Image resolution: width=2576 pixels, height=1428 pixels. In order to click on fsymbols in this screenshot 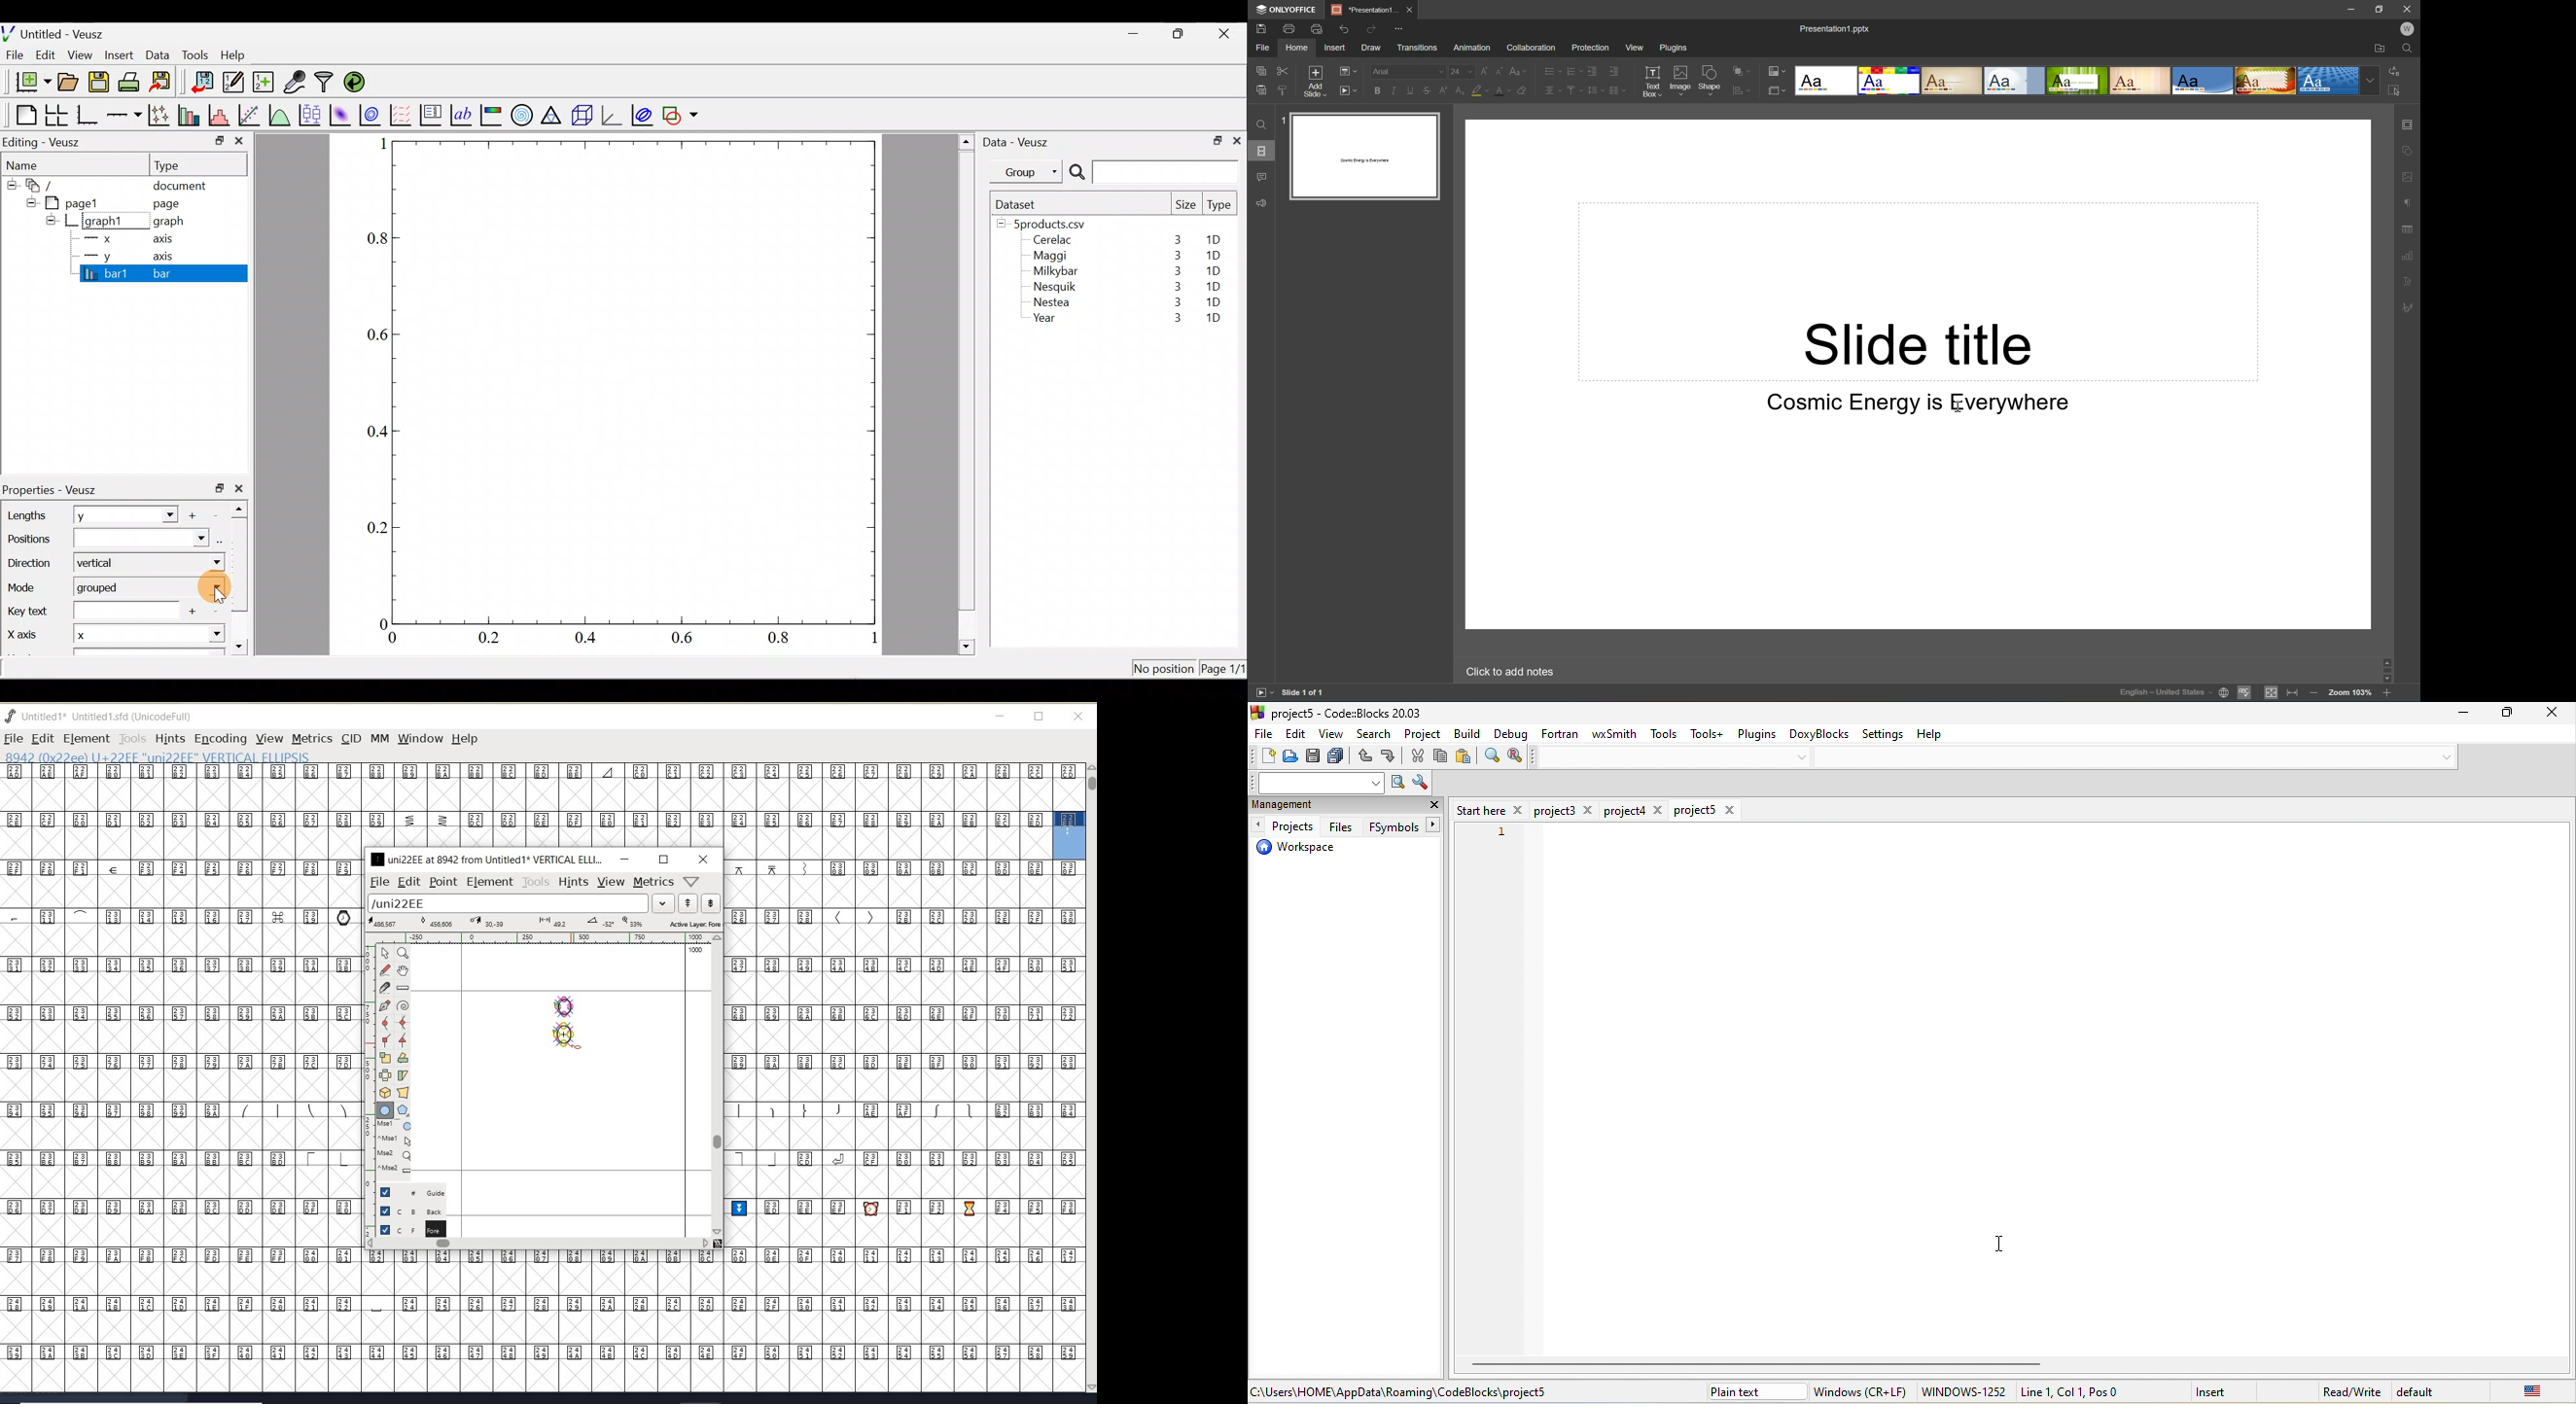, I will do `click(1401, 827)`.